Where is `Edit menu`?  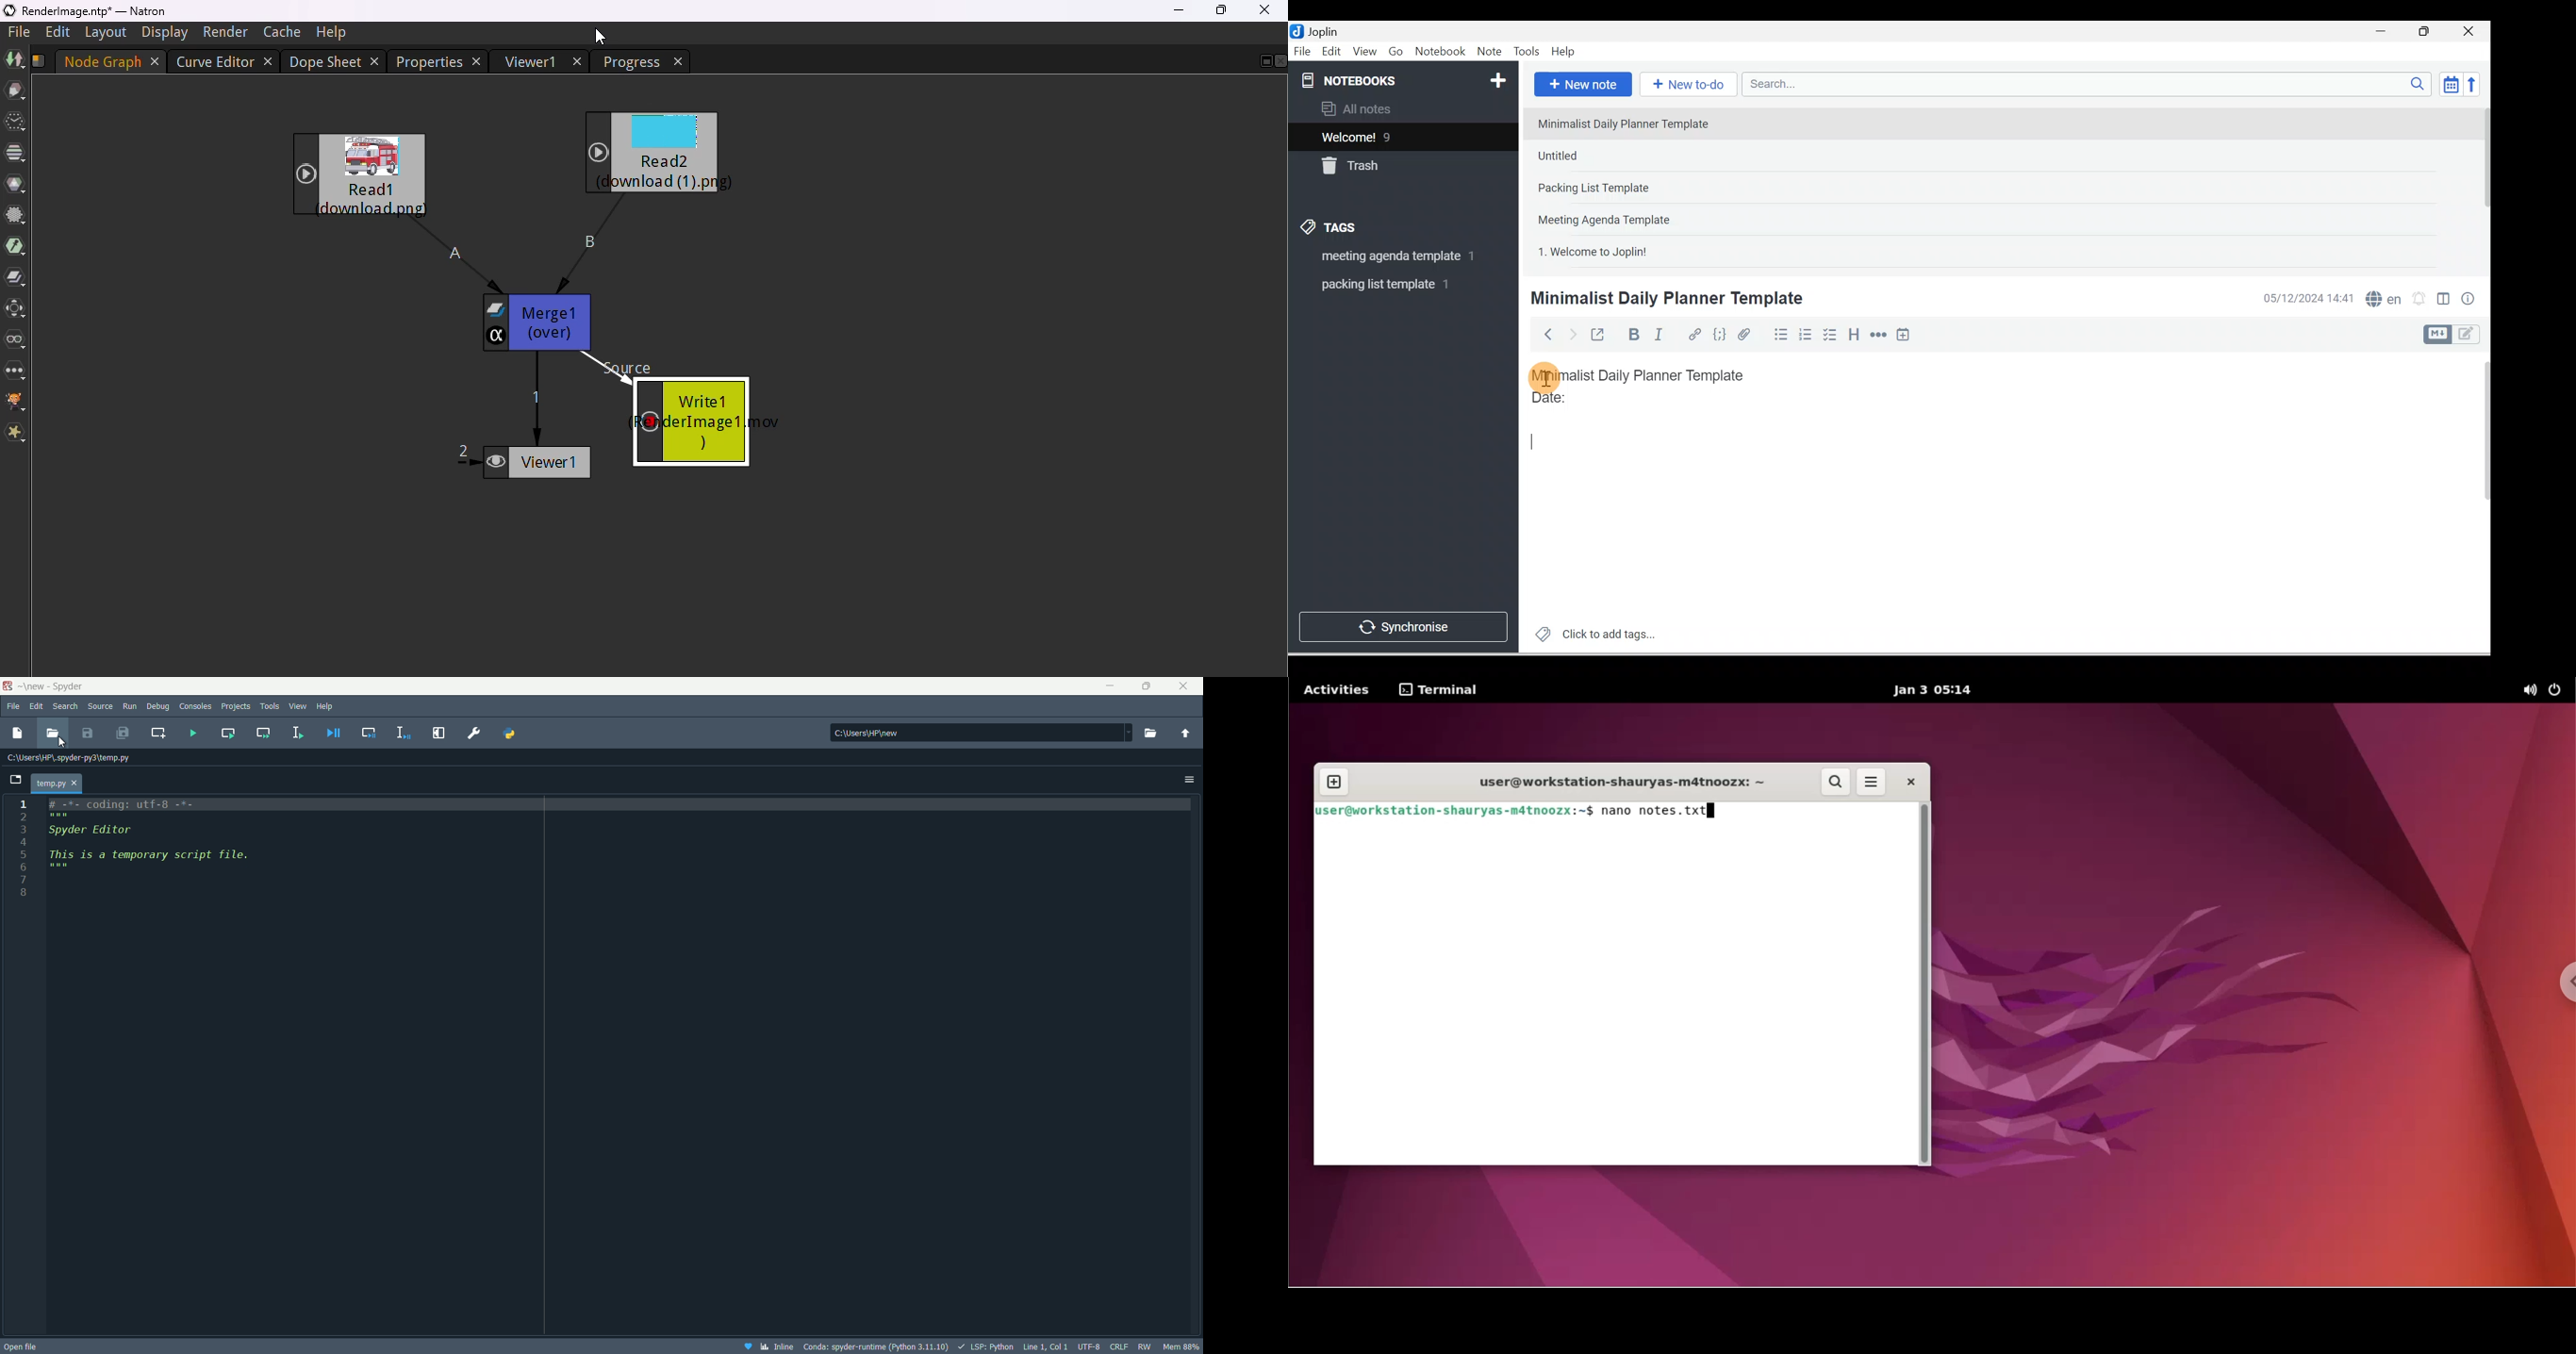 Edit menu is located at coordinates (37, 707).